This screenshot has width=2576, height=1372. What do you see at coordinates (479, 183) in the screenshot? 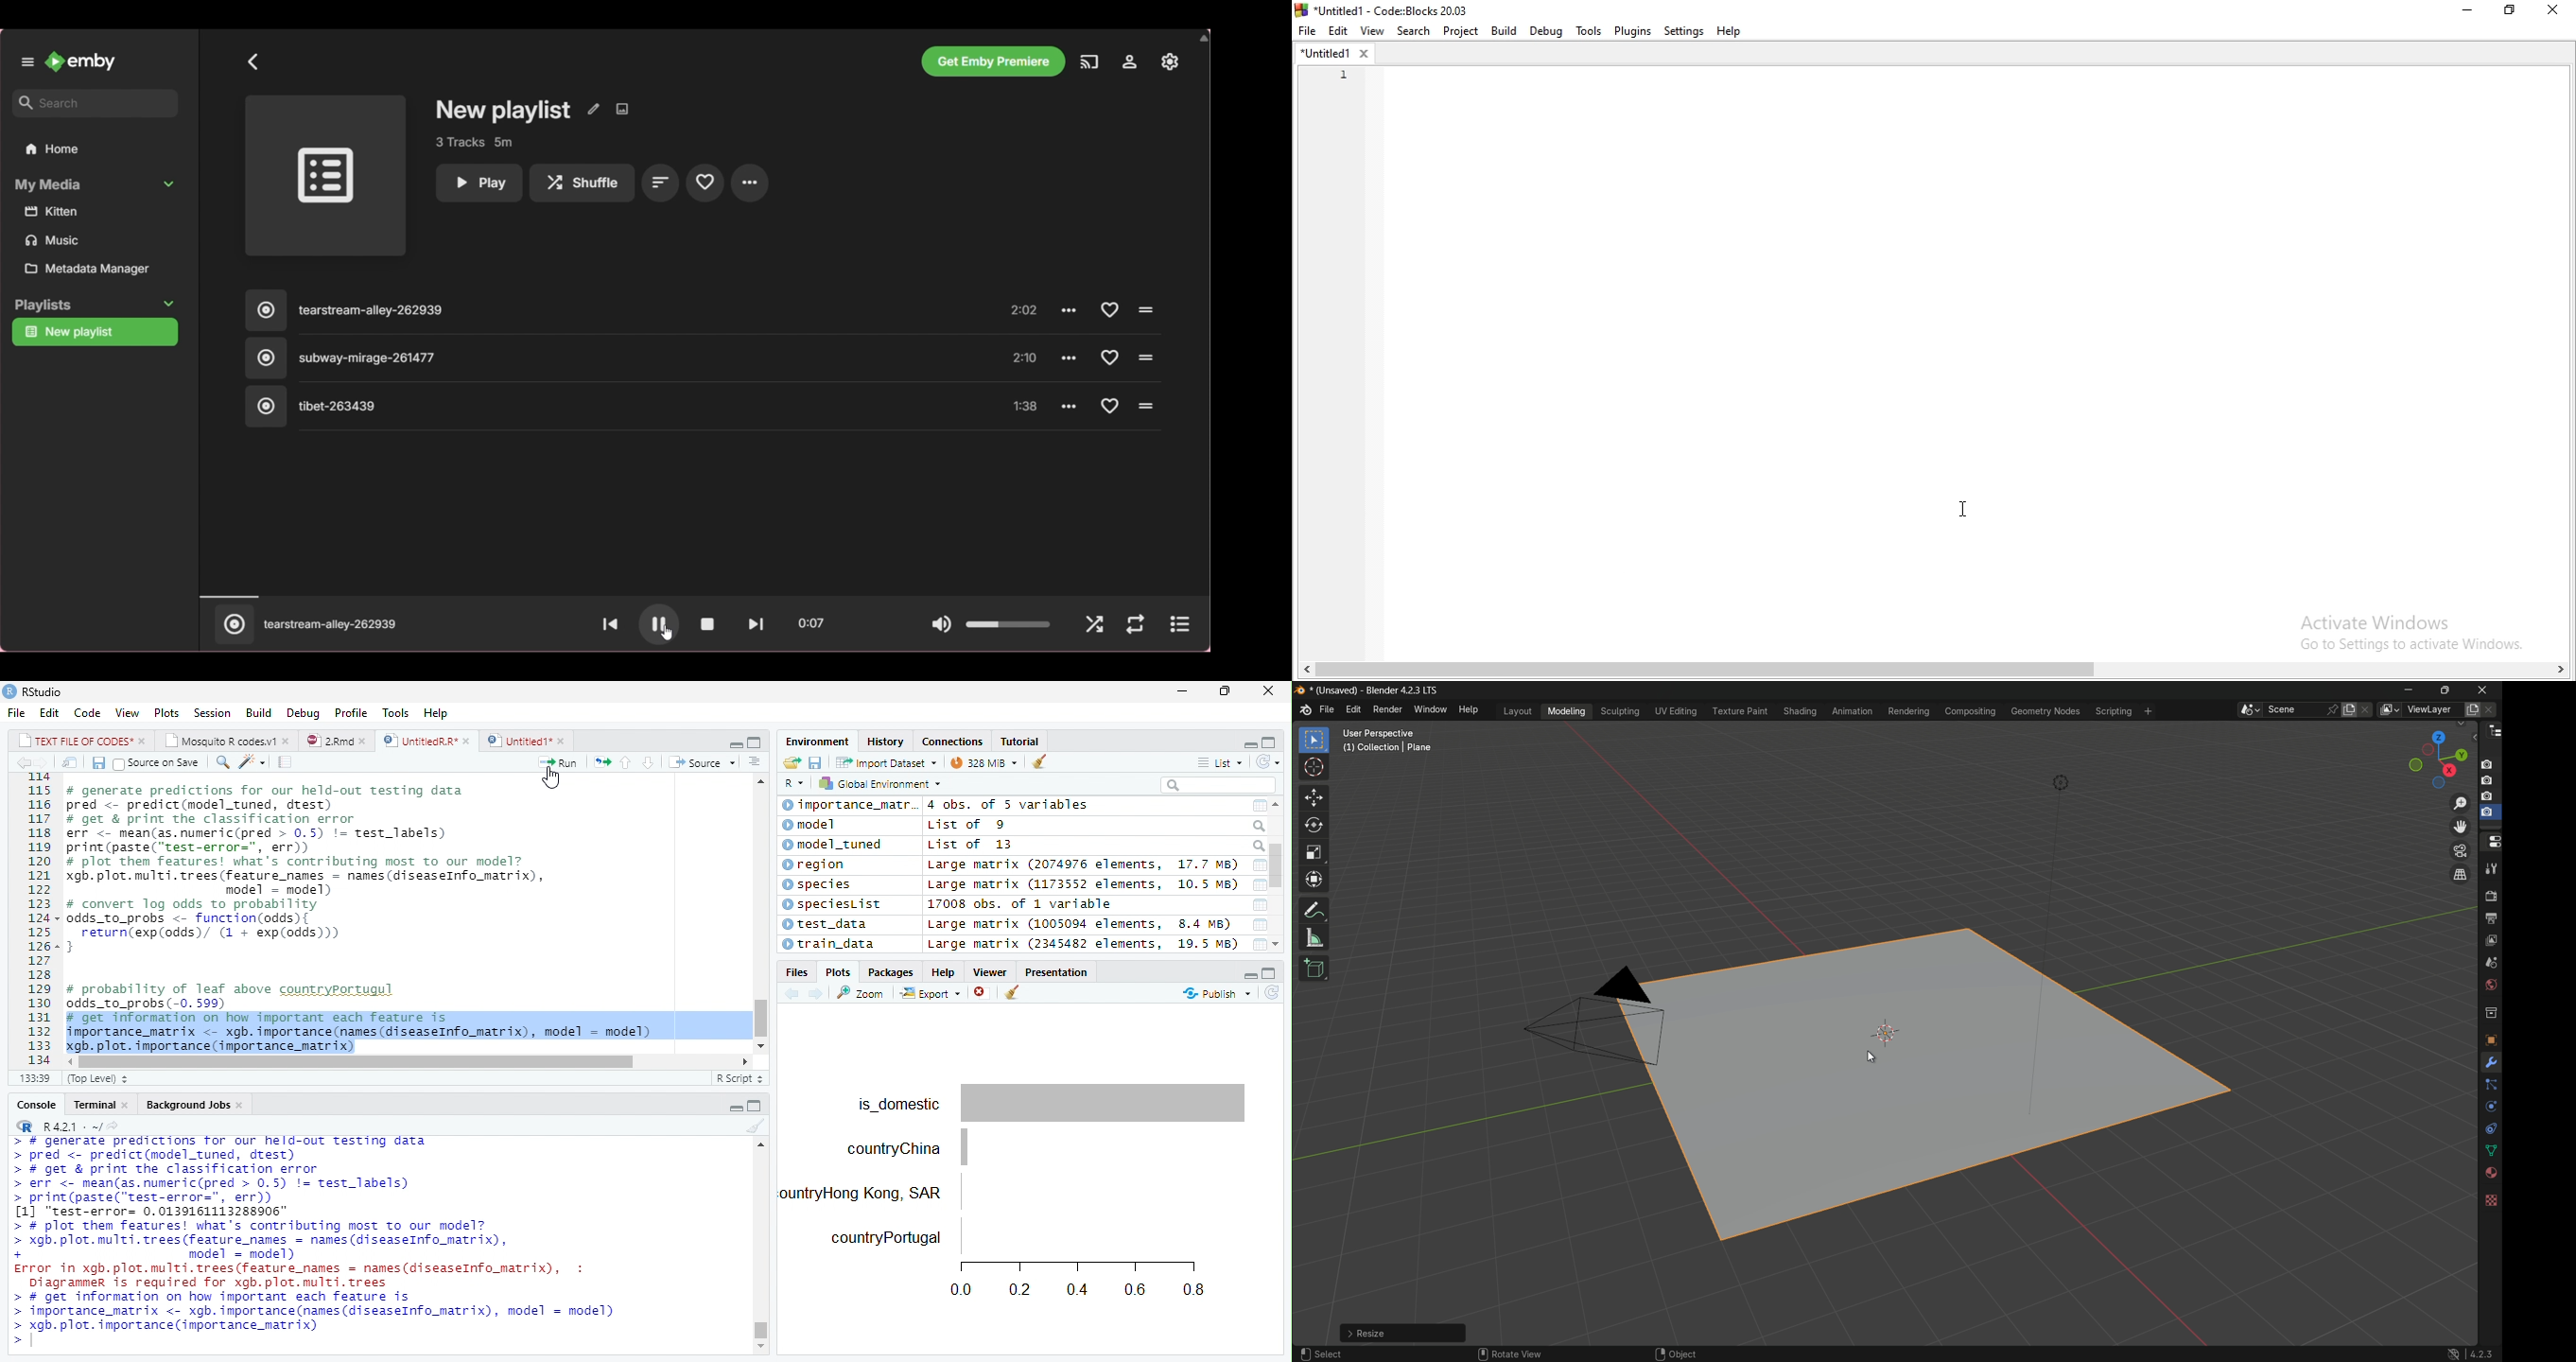
I see `Play` at bounding box center [479, 183].